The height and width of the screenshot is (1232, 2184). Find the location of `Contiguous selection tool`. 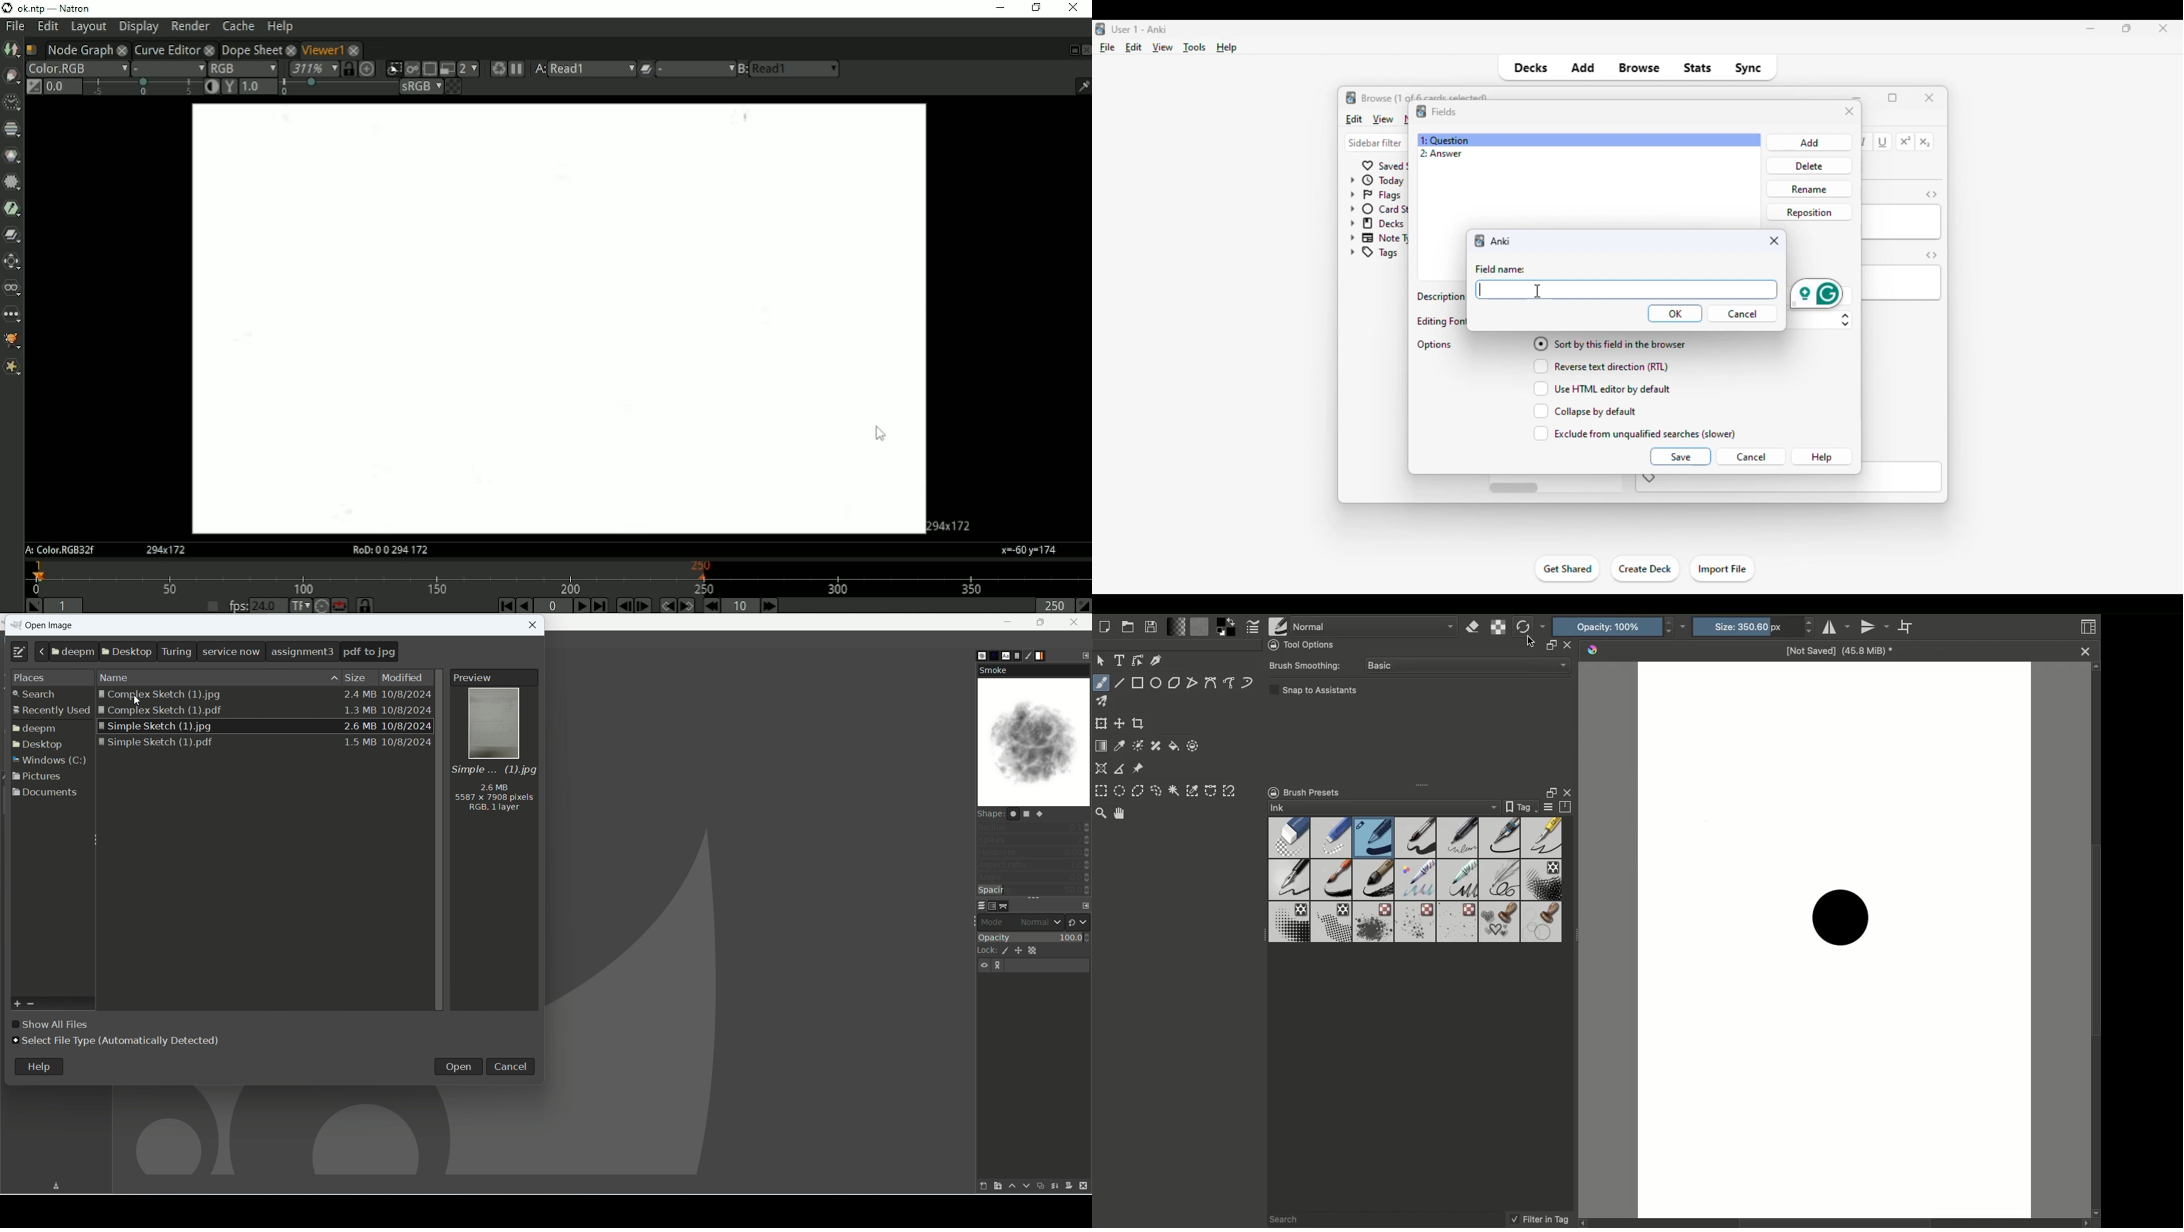

Contiguous selection tool is located at coordinates (1175, 792).